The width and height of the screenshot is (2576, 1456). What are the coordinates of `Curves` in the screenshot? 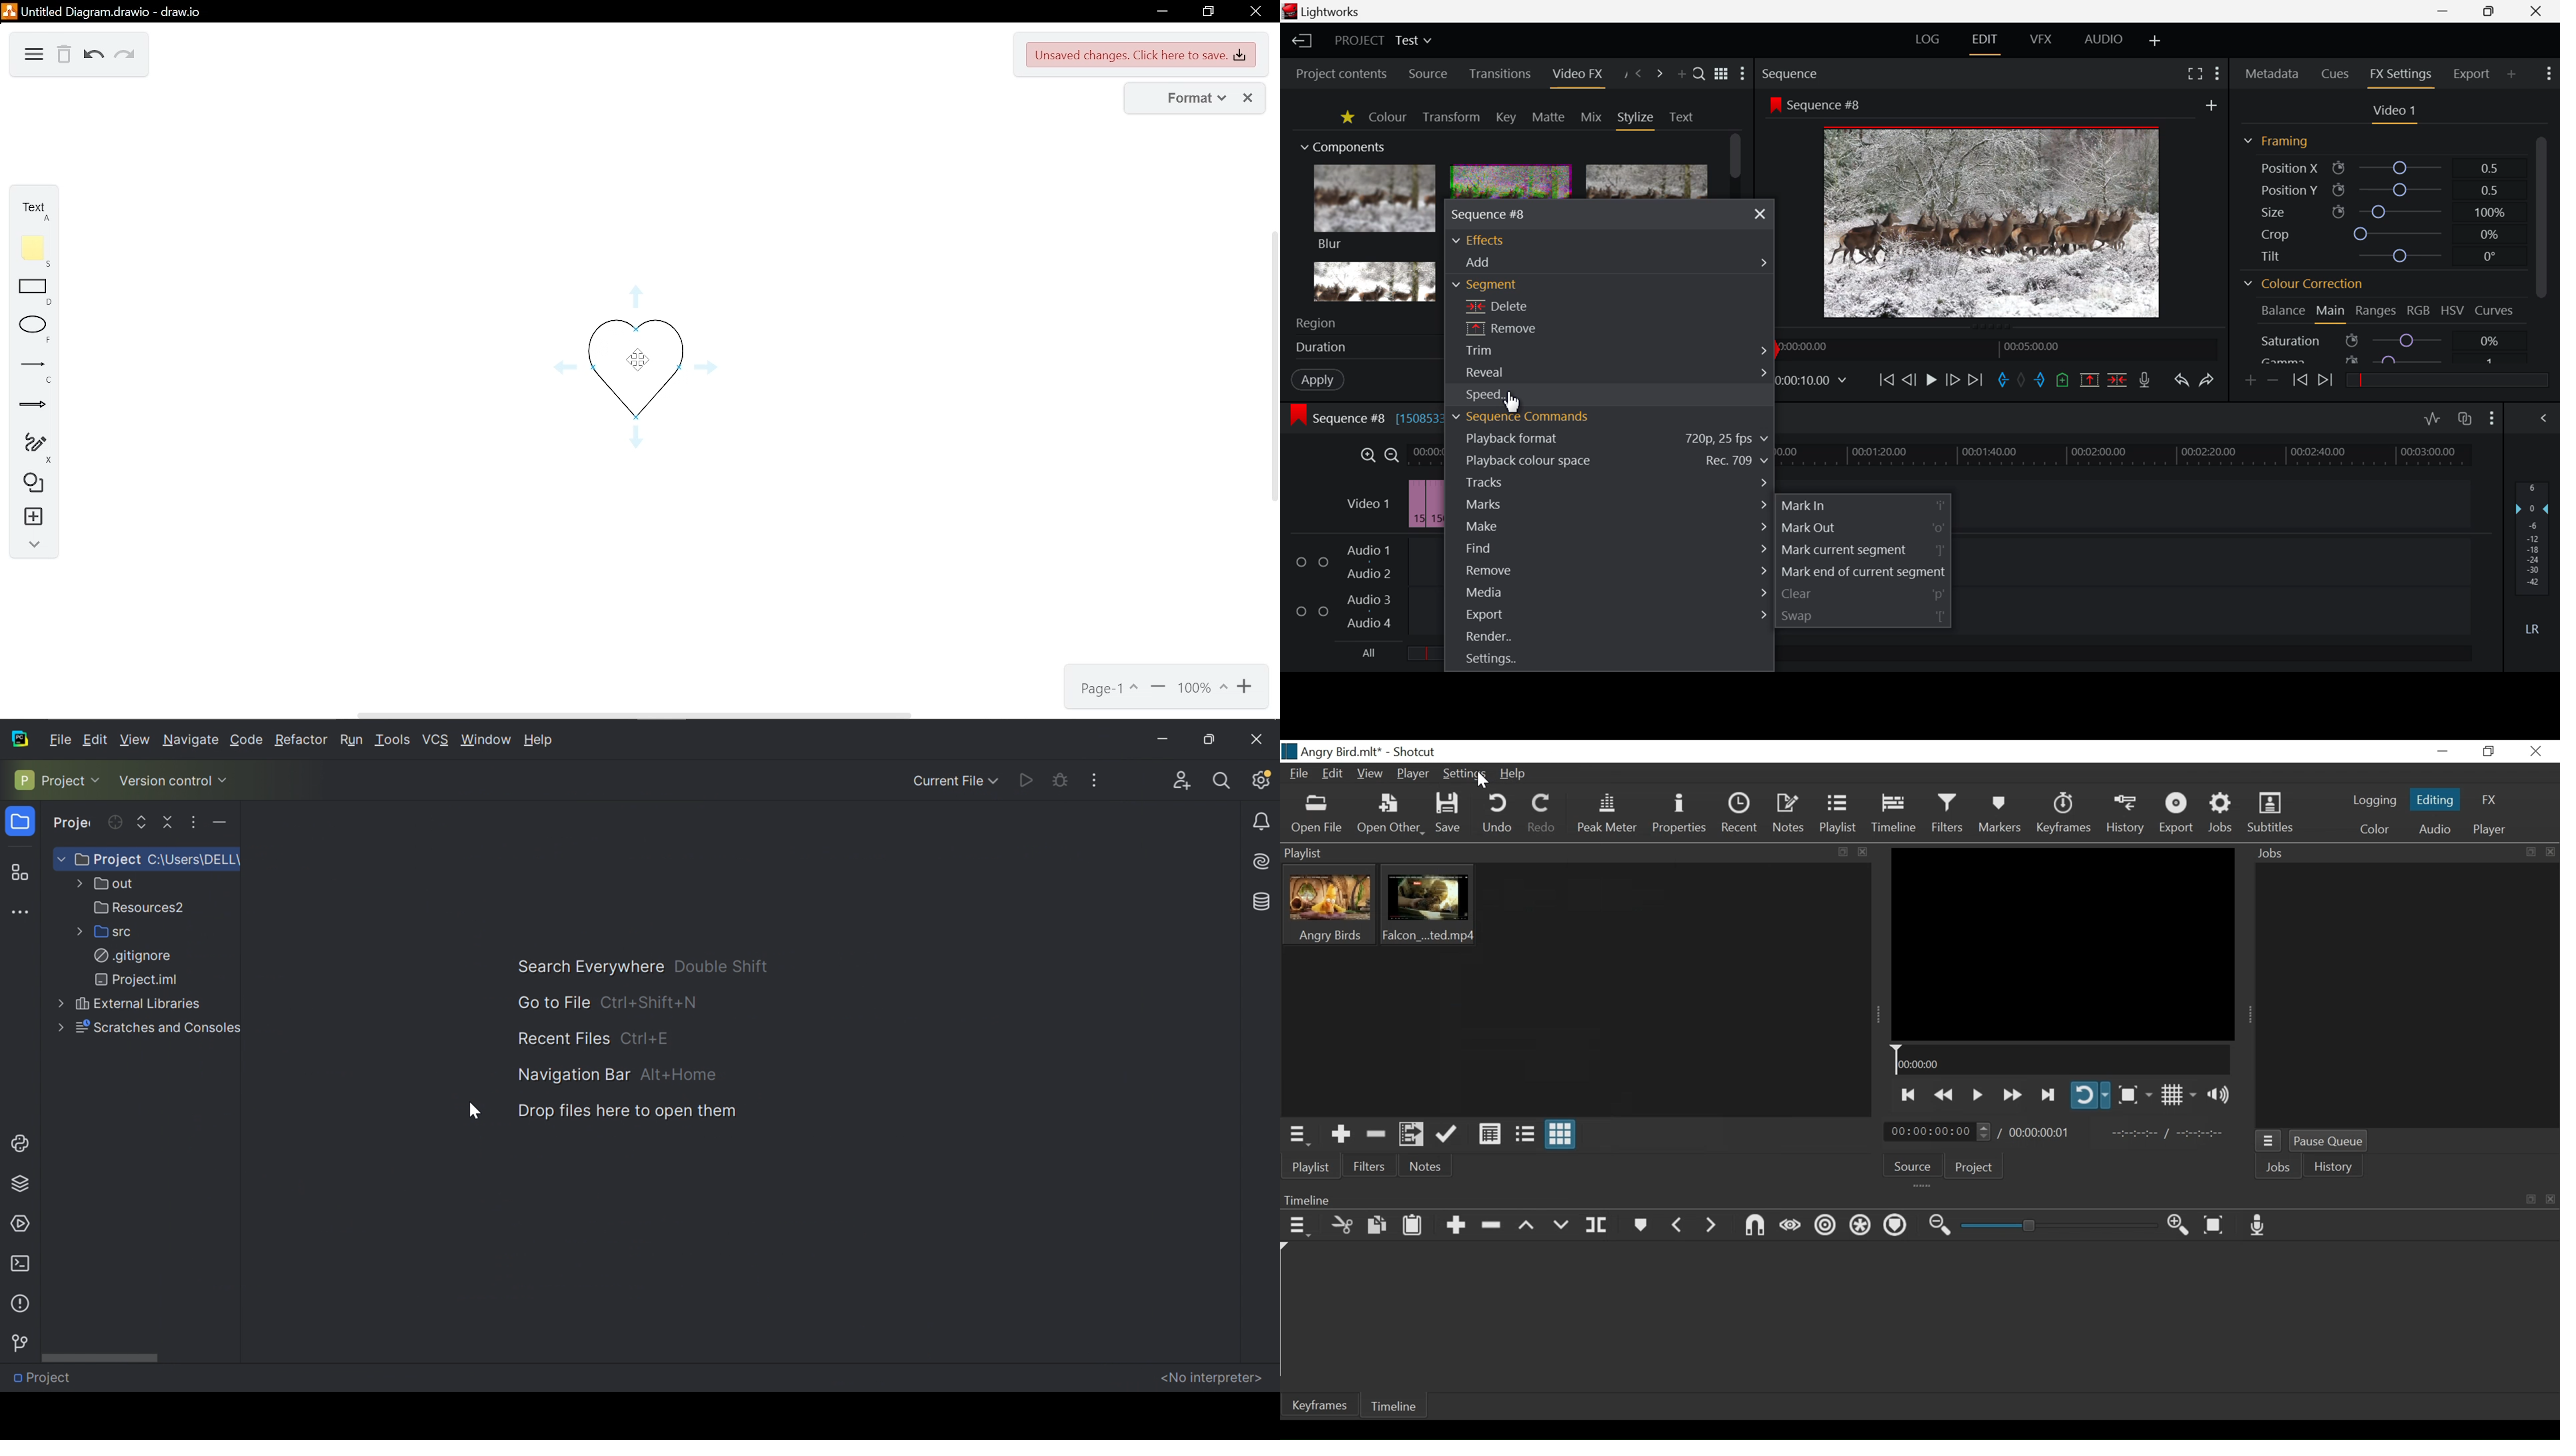 It's located at (2495, 310).